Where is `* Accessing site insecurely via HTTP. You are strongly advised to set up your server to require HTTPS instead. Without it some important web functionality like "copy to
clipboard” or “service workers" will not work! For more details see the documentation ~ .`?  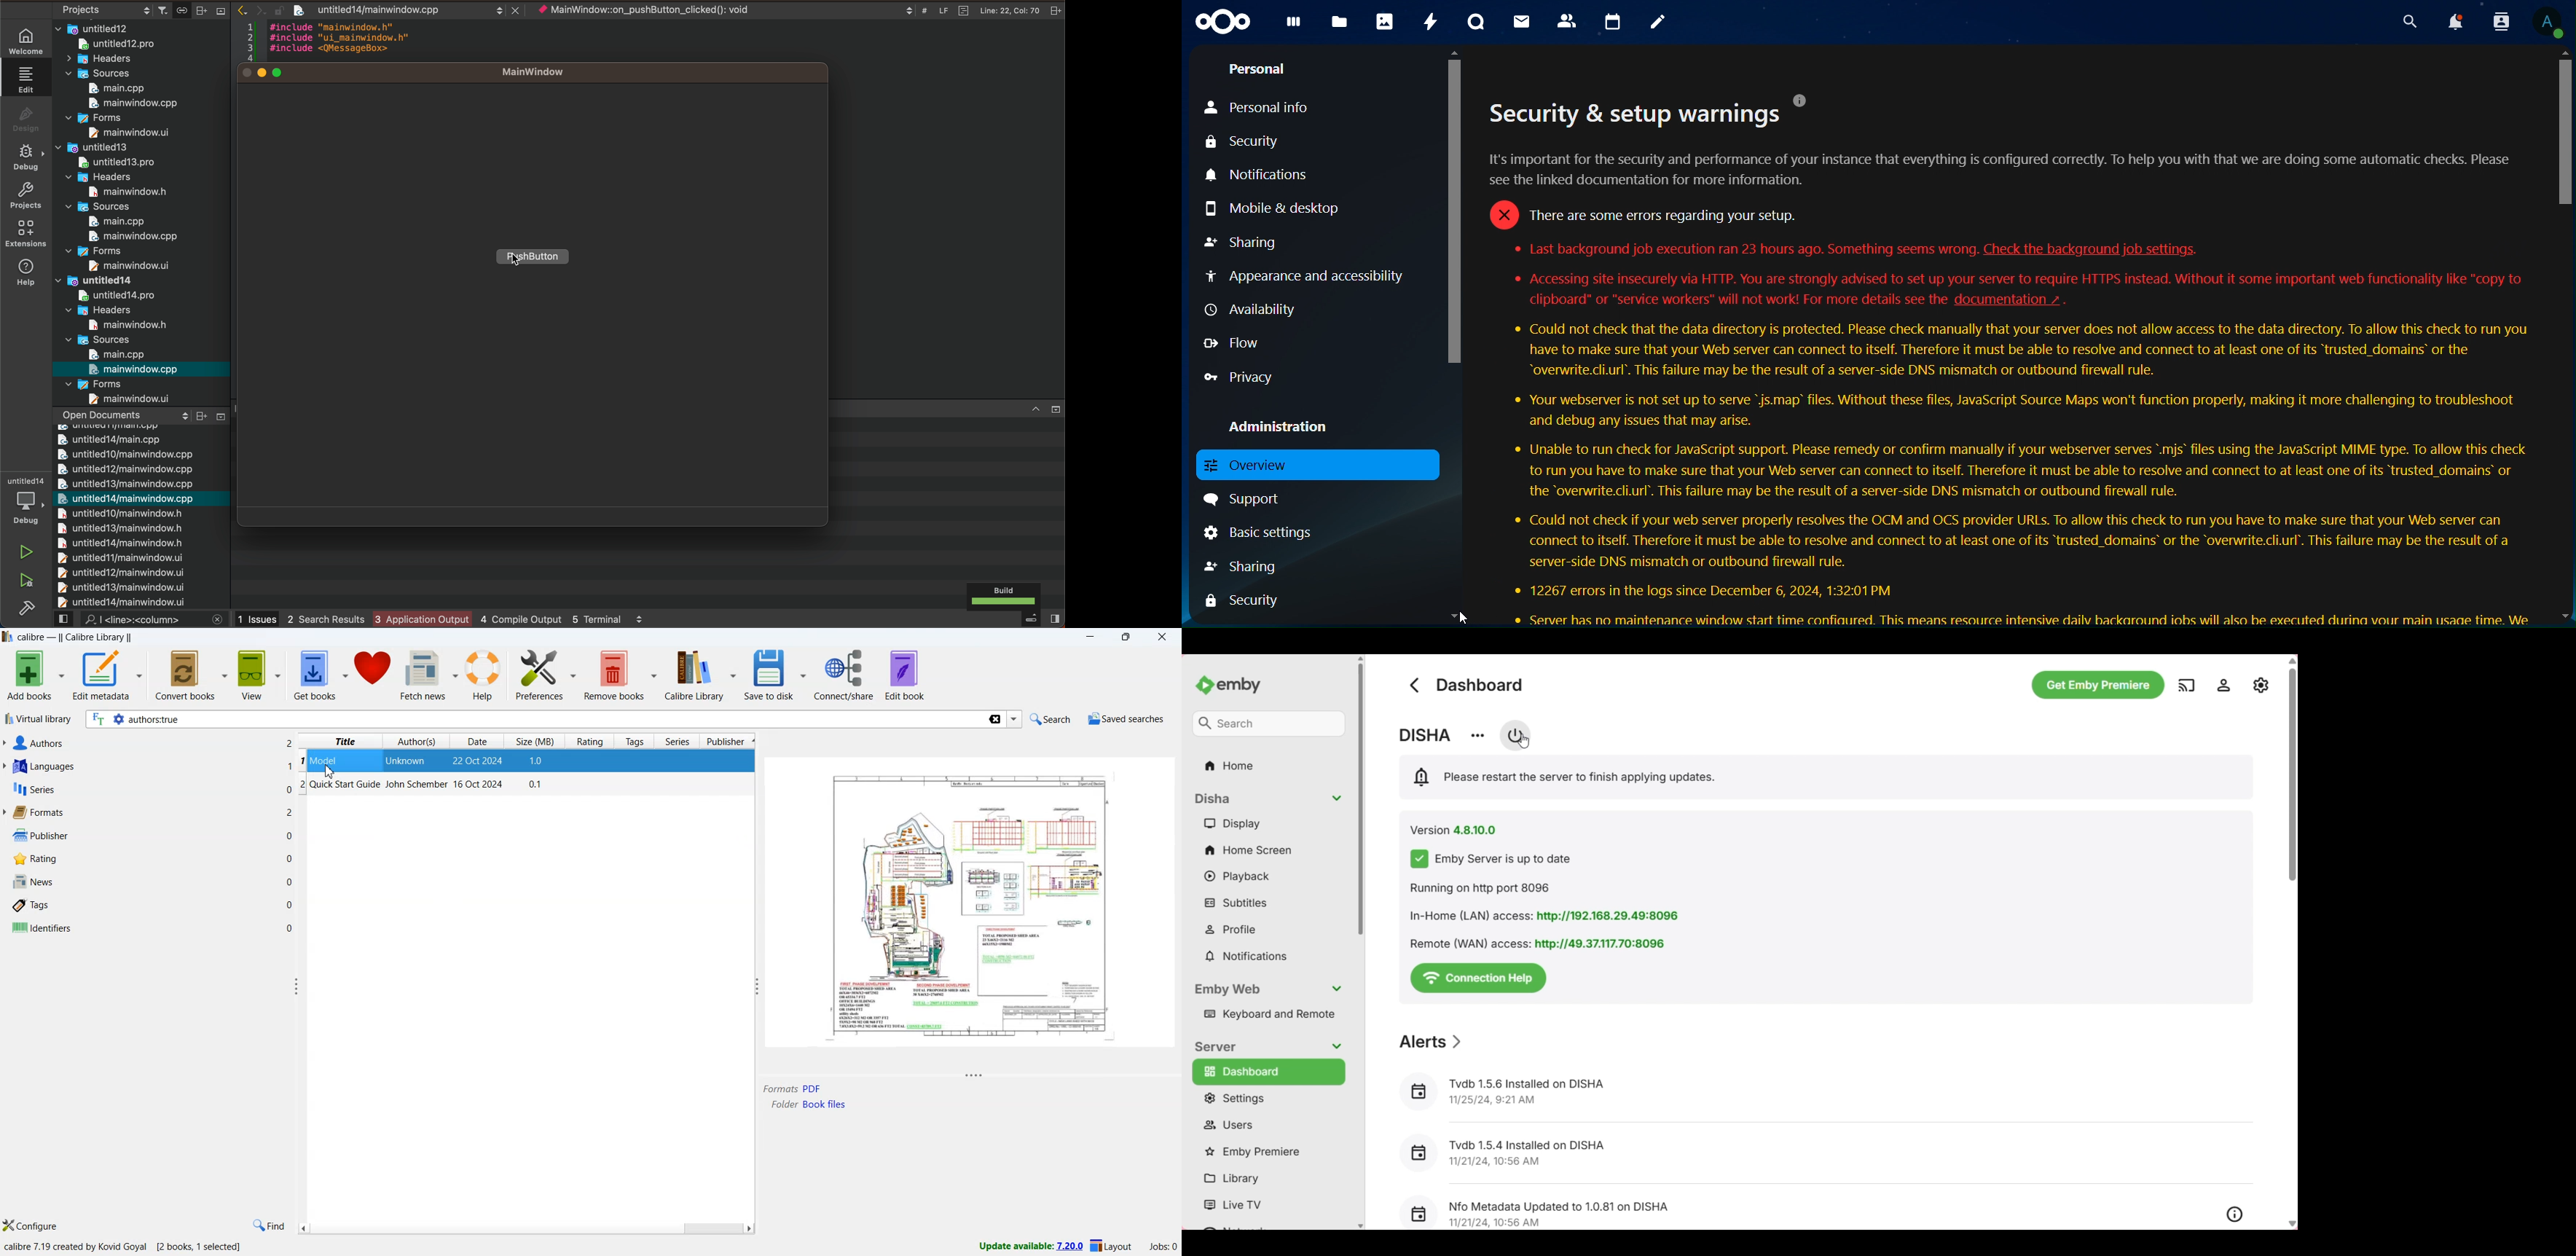
* Accessing site insecurely via HTTP. You are strongly advised to set up your server to require HTTPS instead. Without it some important web functionality like "copy to
clipboard” or “service workers" will not work! For more details see the documentation ~ . is located at coordinates (2024, 291).